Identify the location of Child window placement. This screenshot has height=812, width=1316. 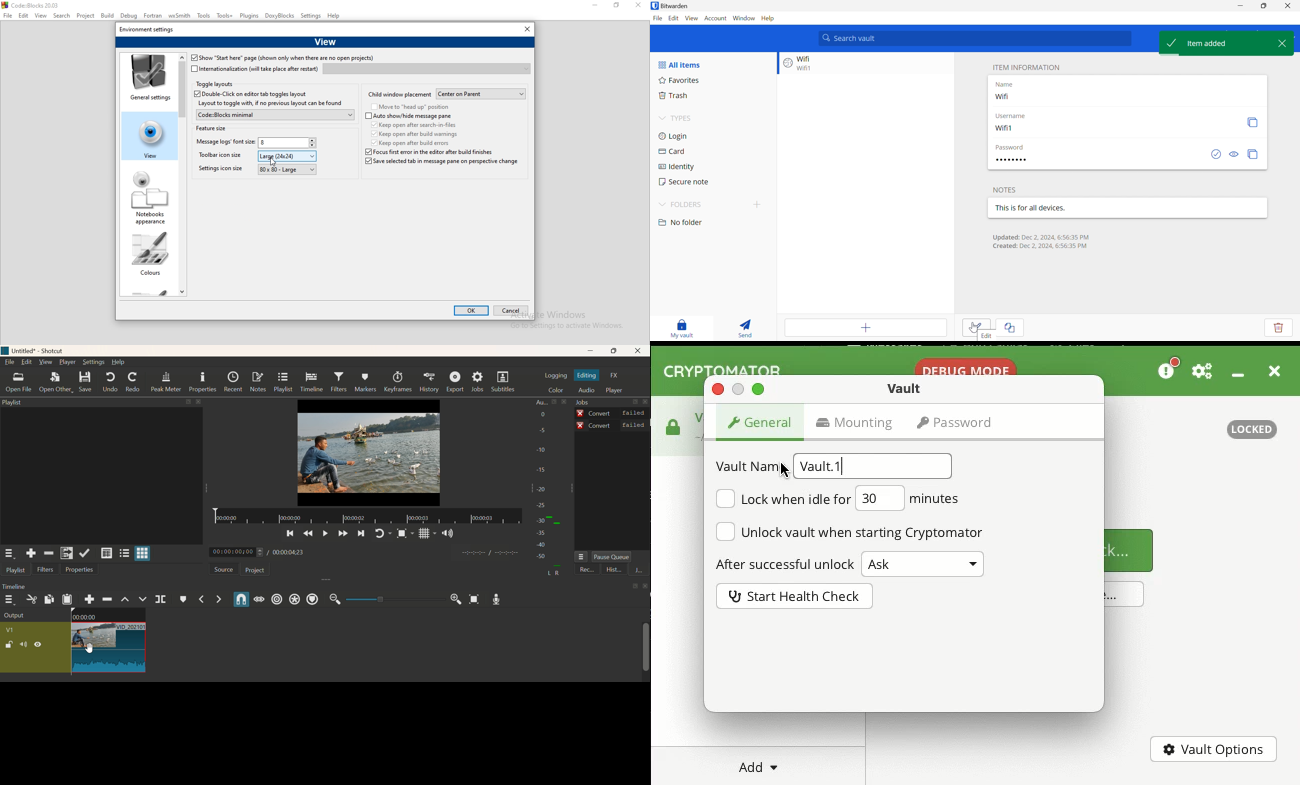
(400, 94).